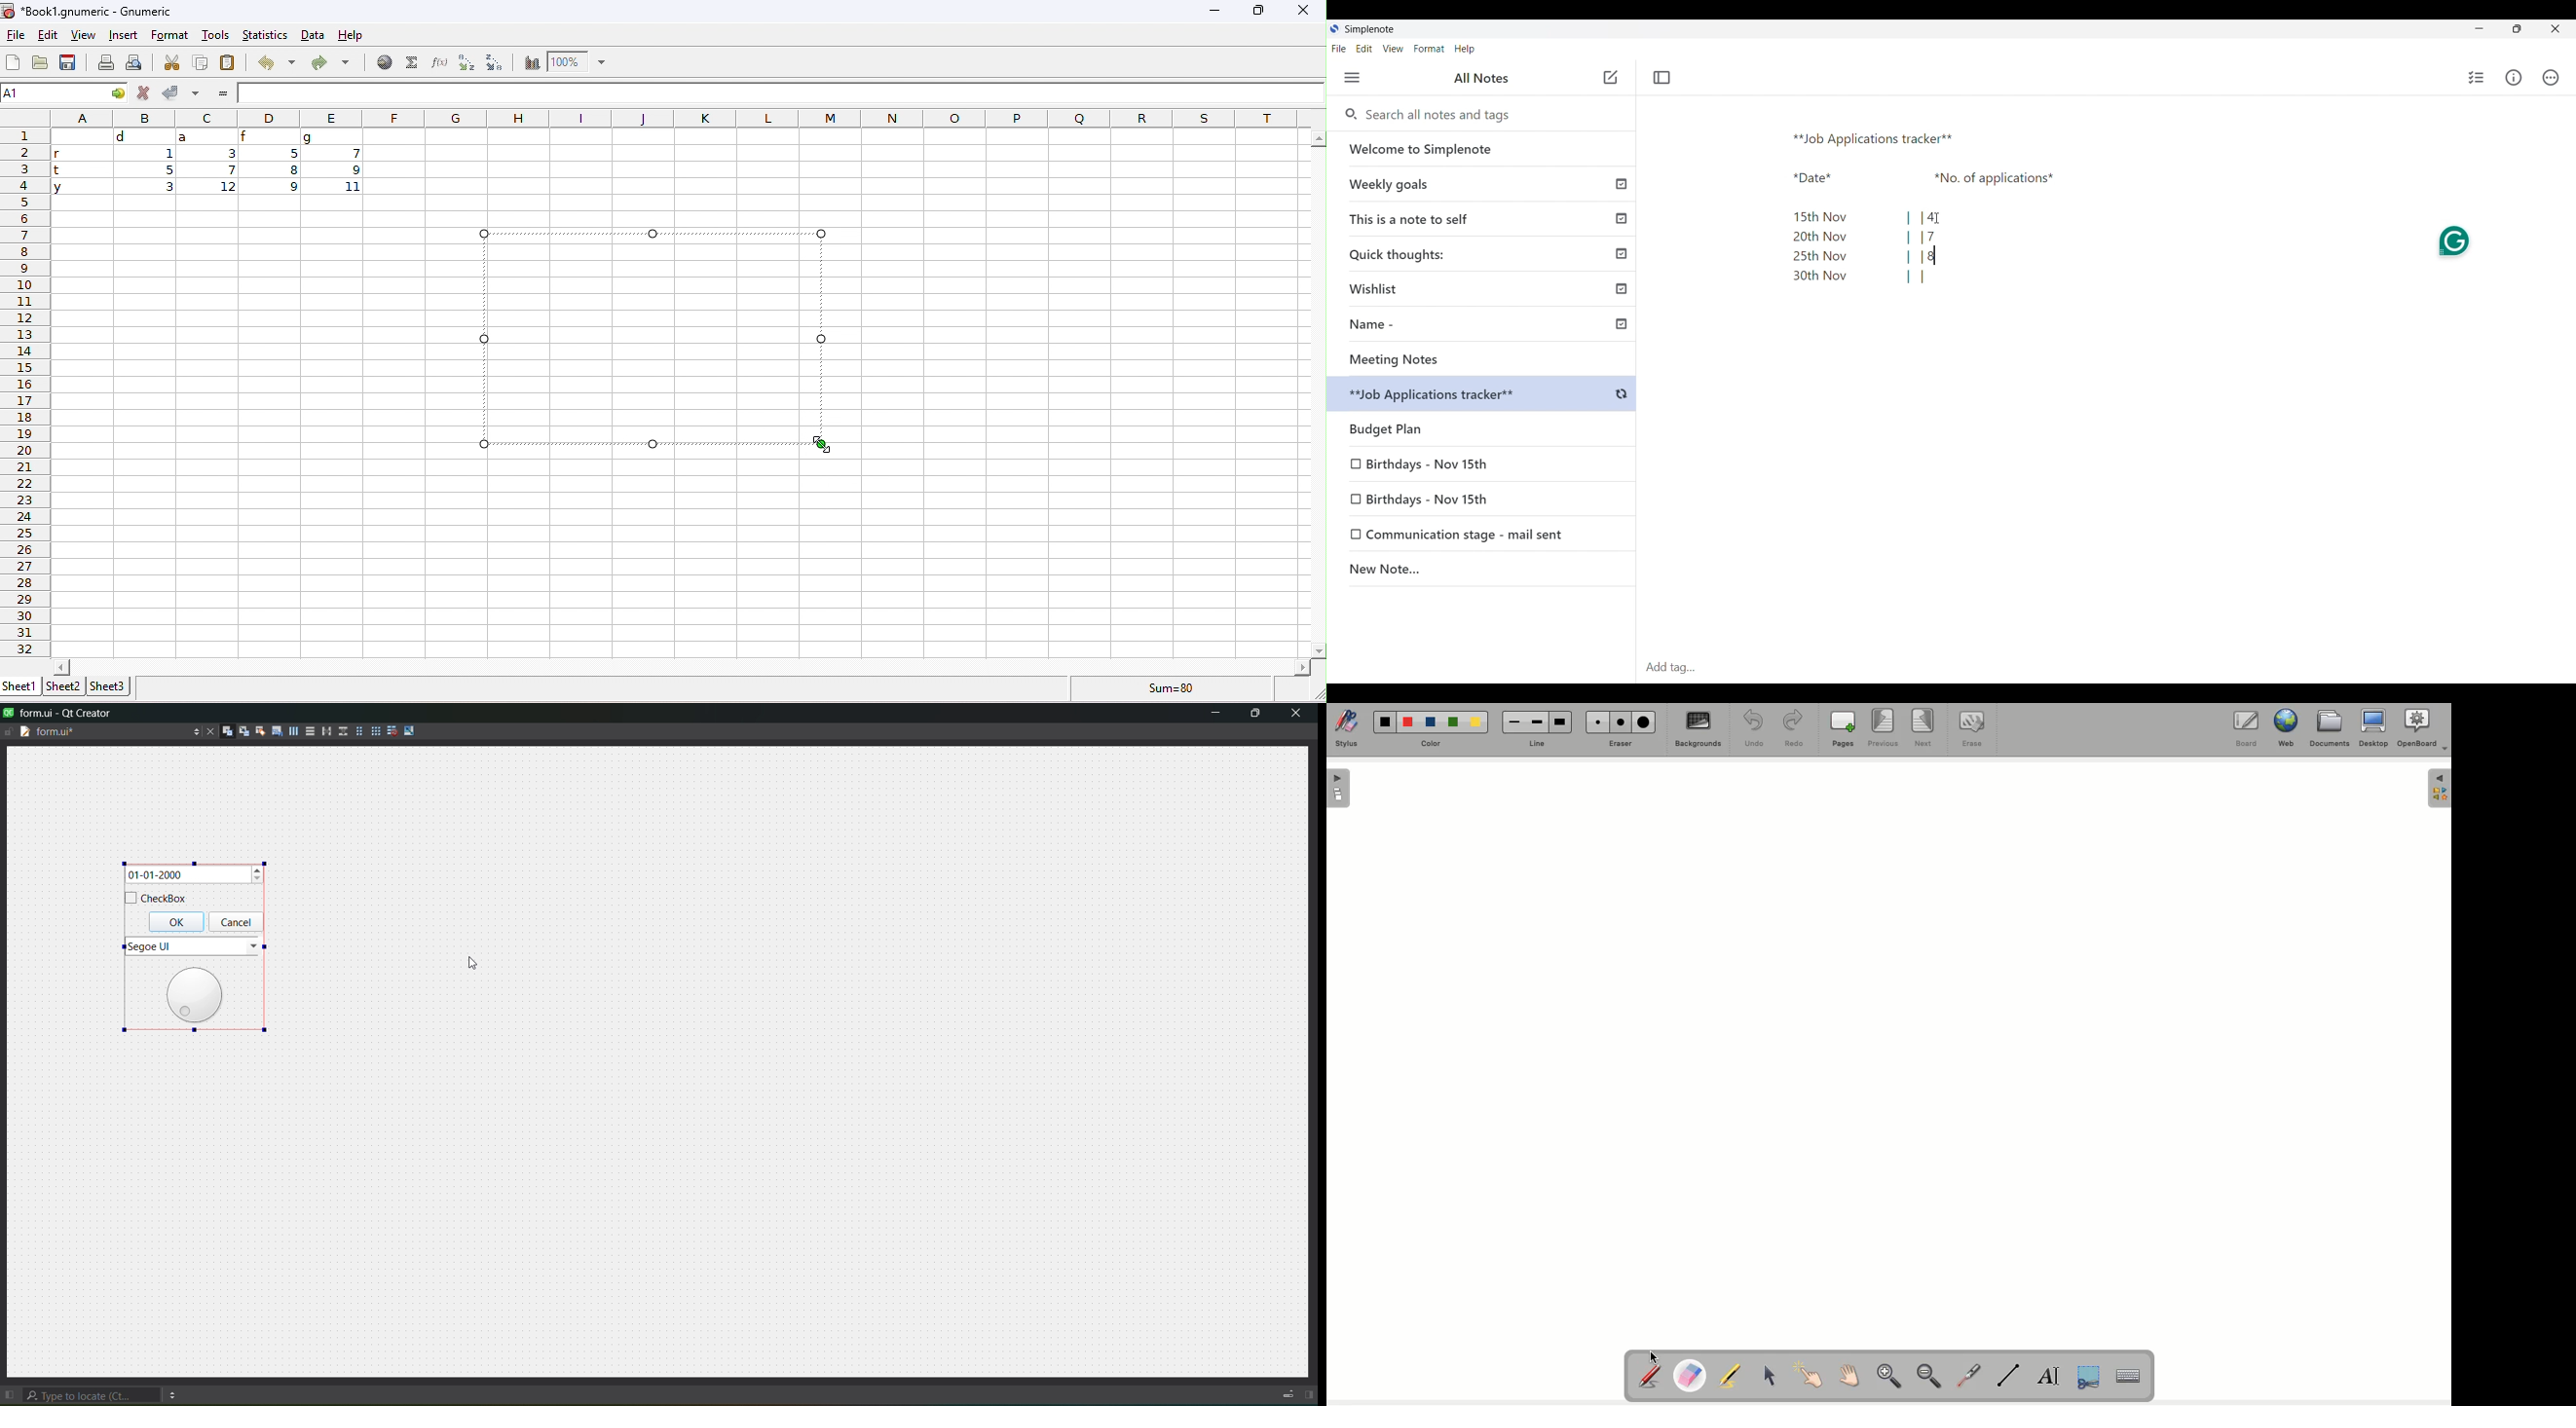 The image size is (2576, 1428). Describe the element at coordinates (171, 92) in the screenshot. I see `accept changes` at that location.